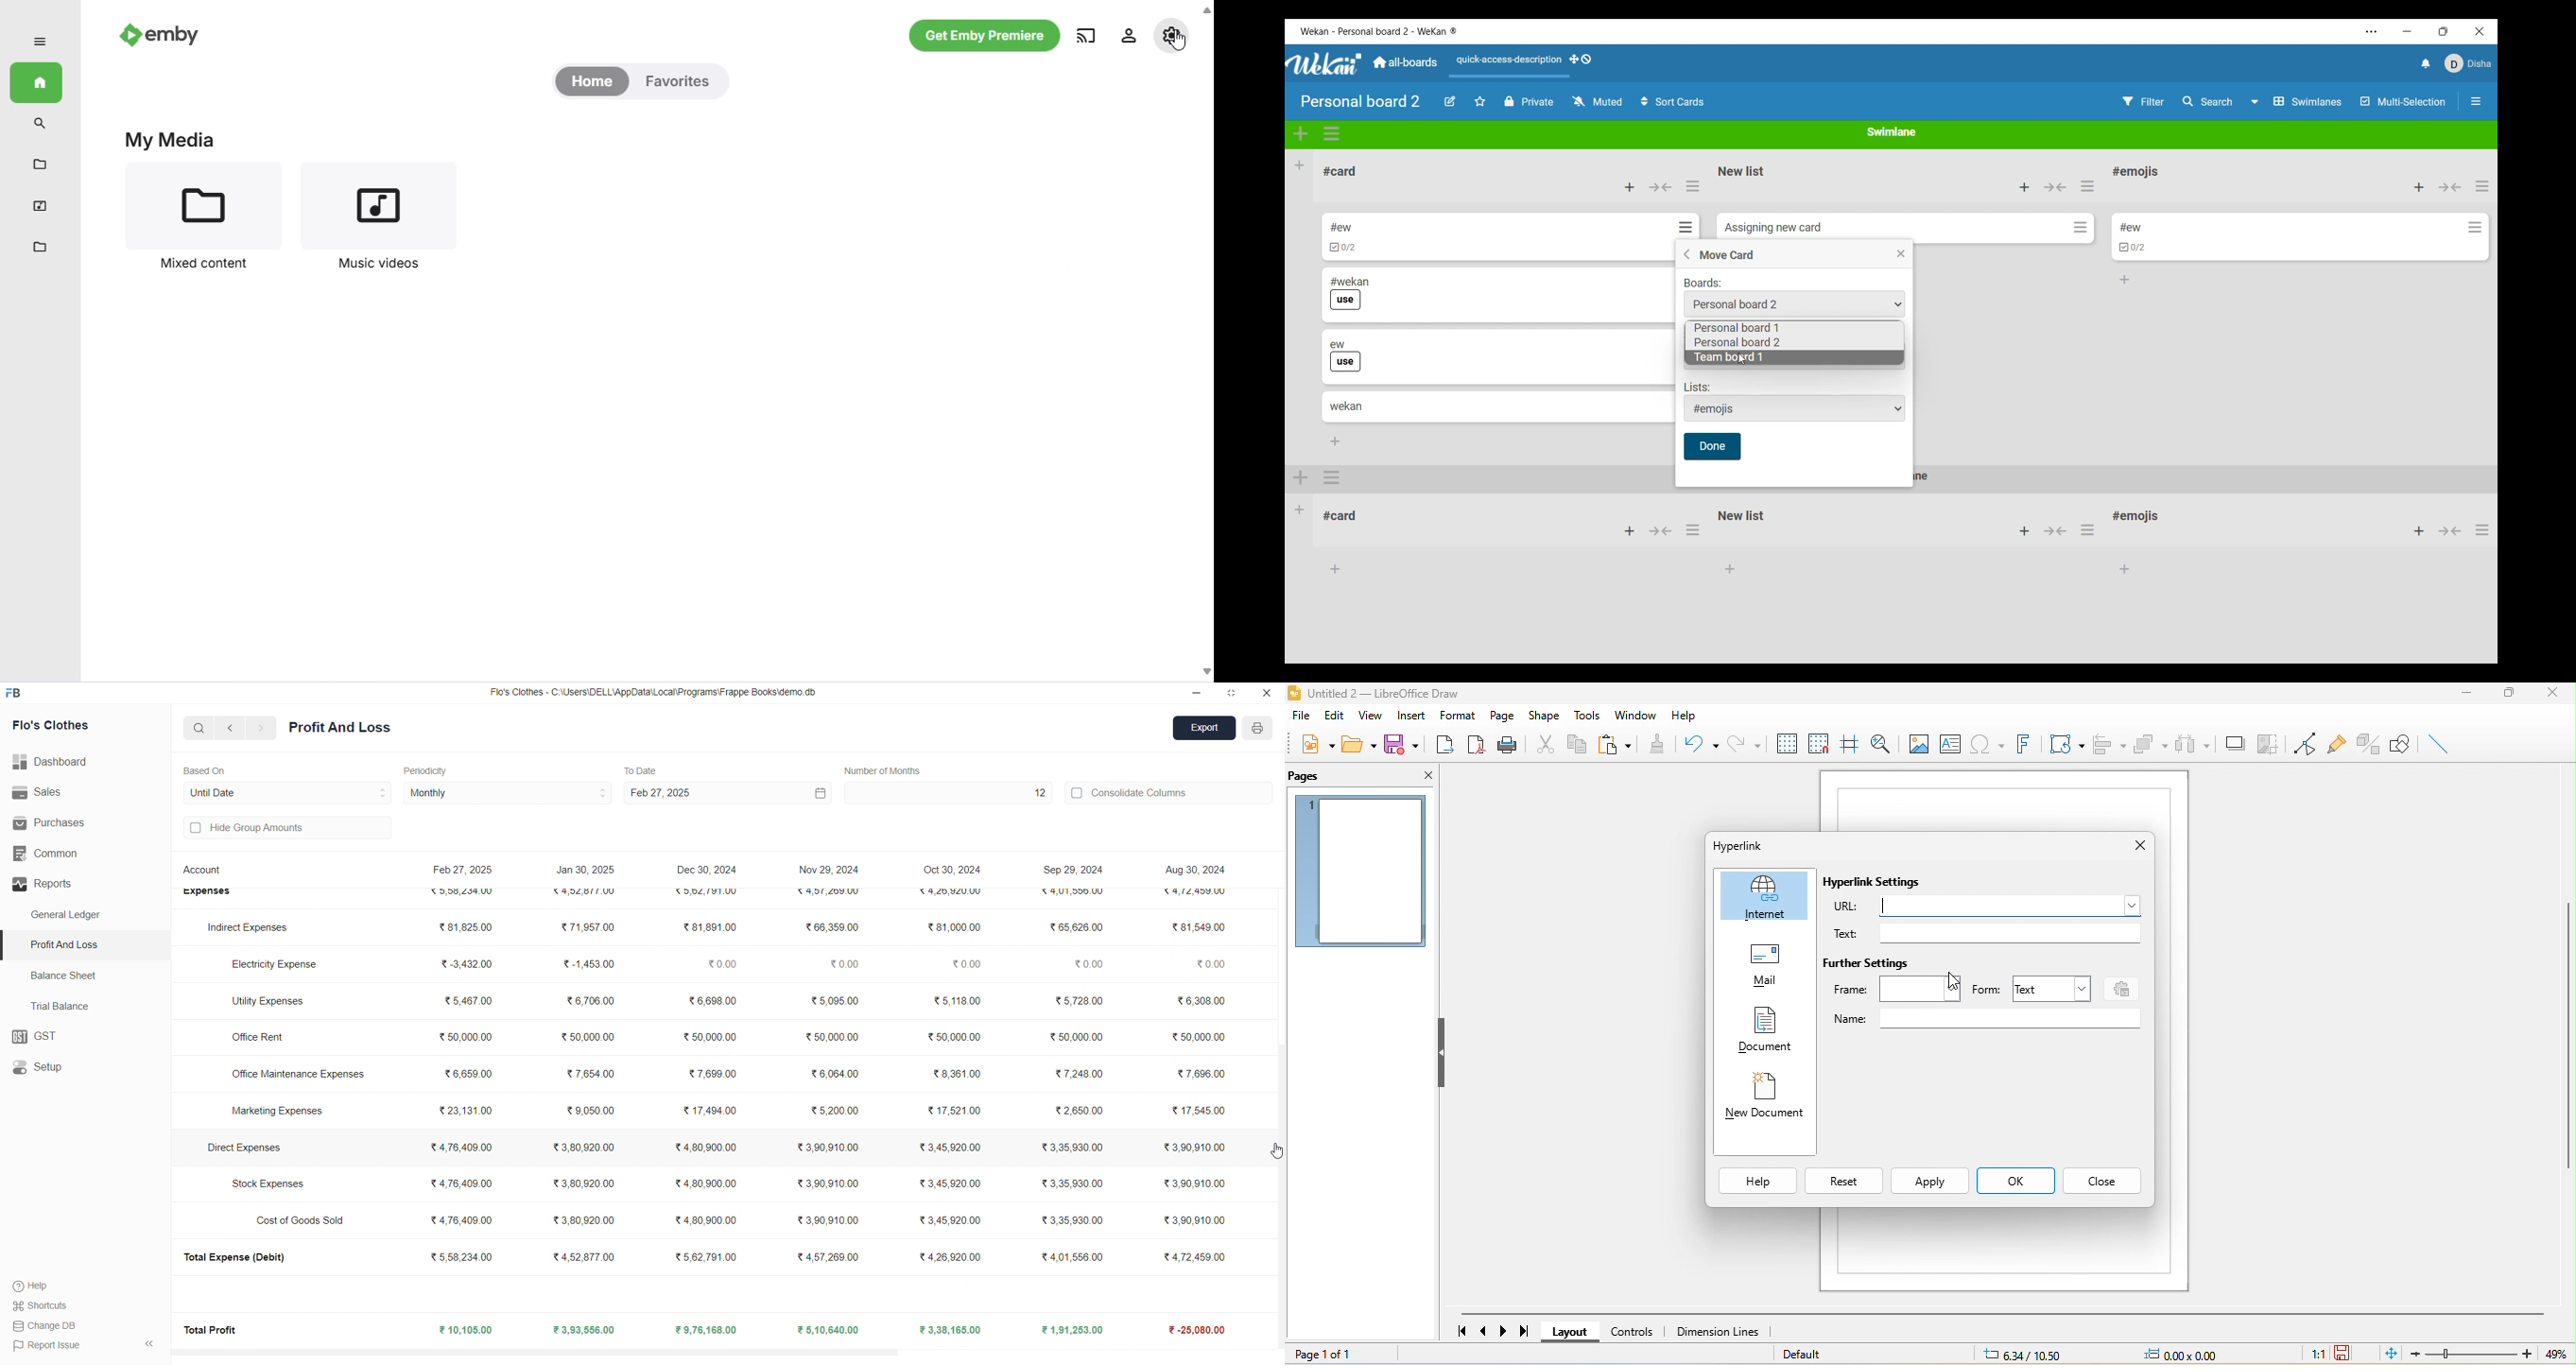 The image size is (2576, 1372). What do you see at coordinates (1481, 101) in the screenshot?
I see `Star board` at bounding box center [1481, 101].